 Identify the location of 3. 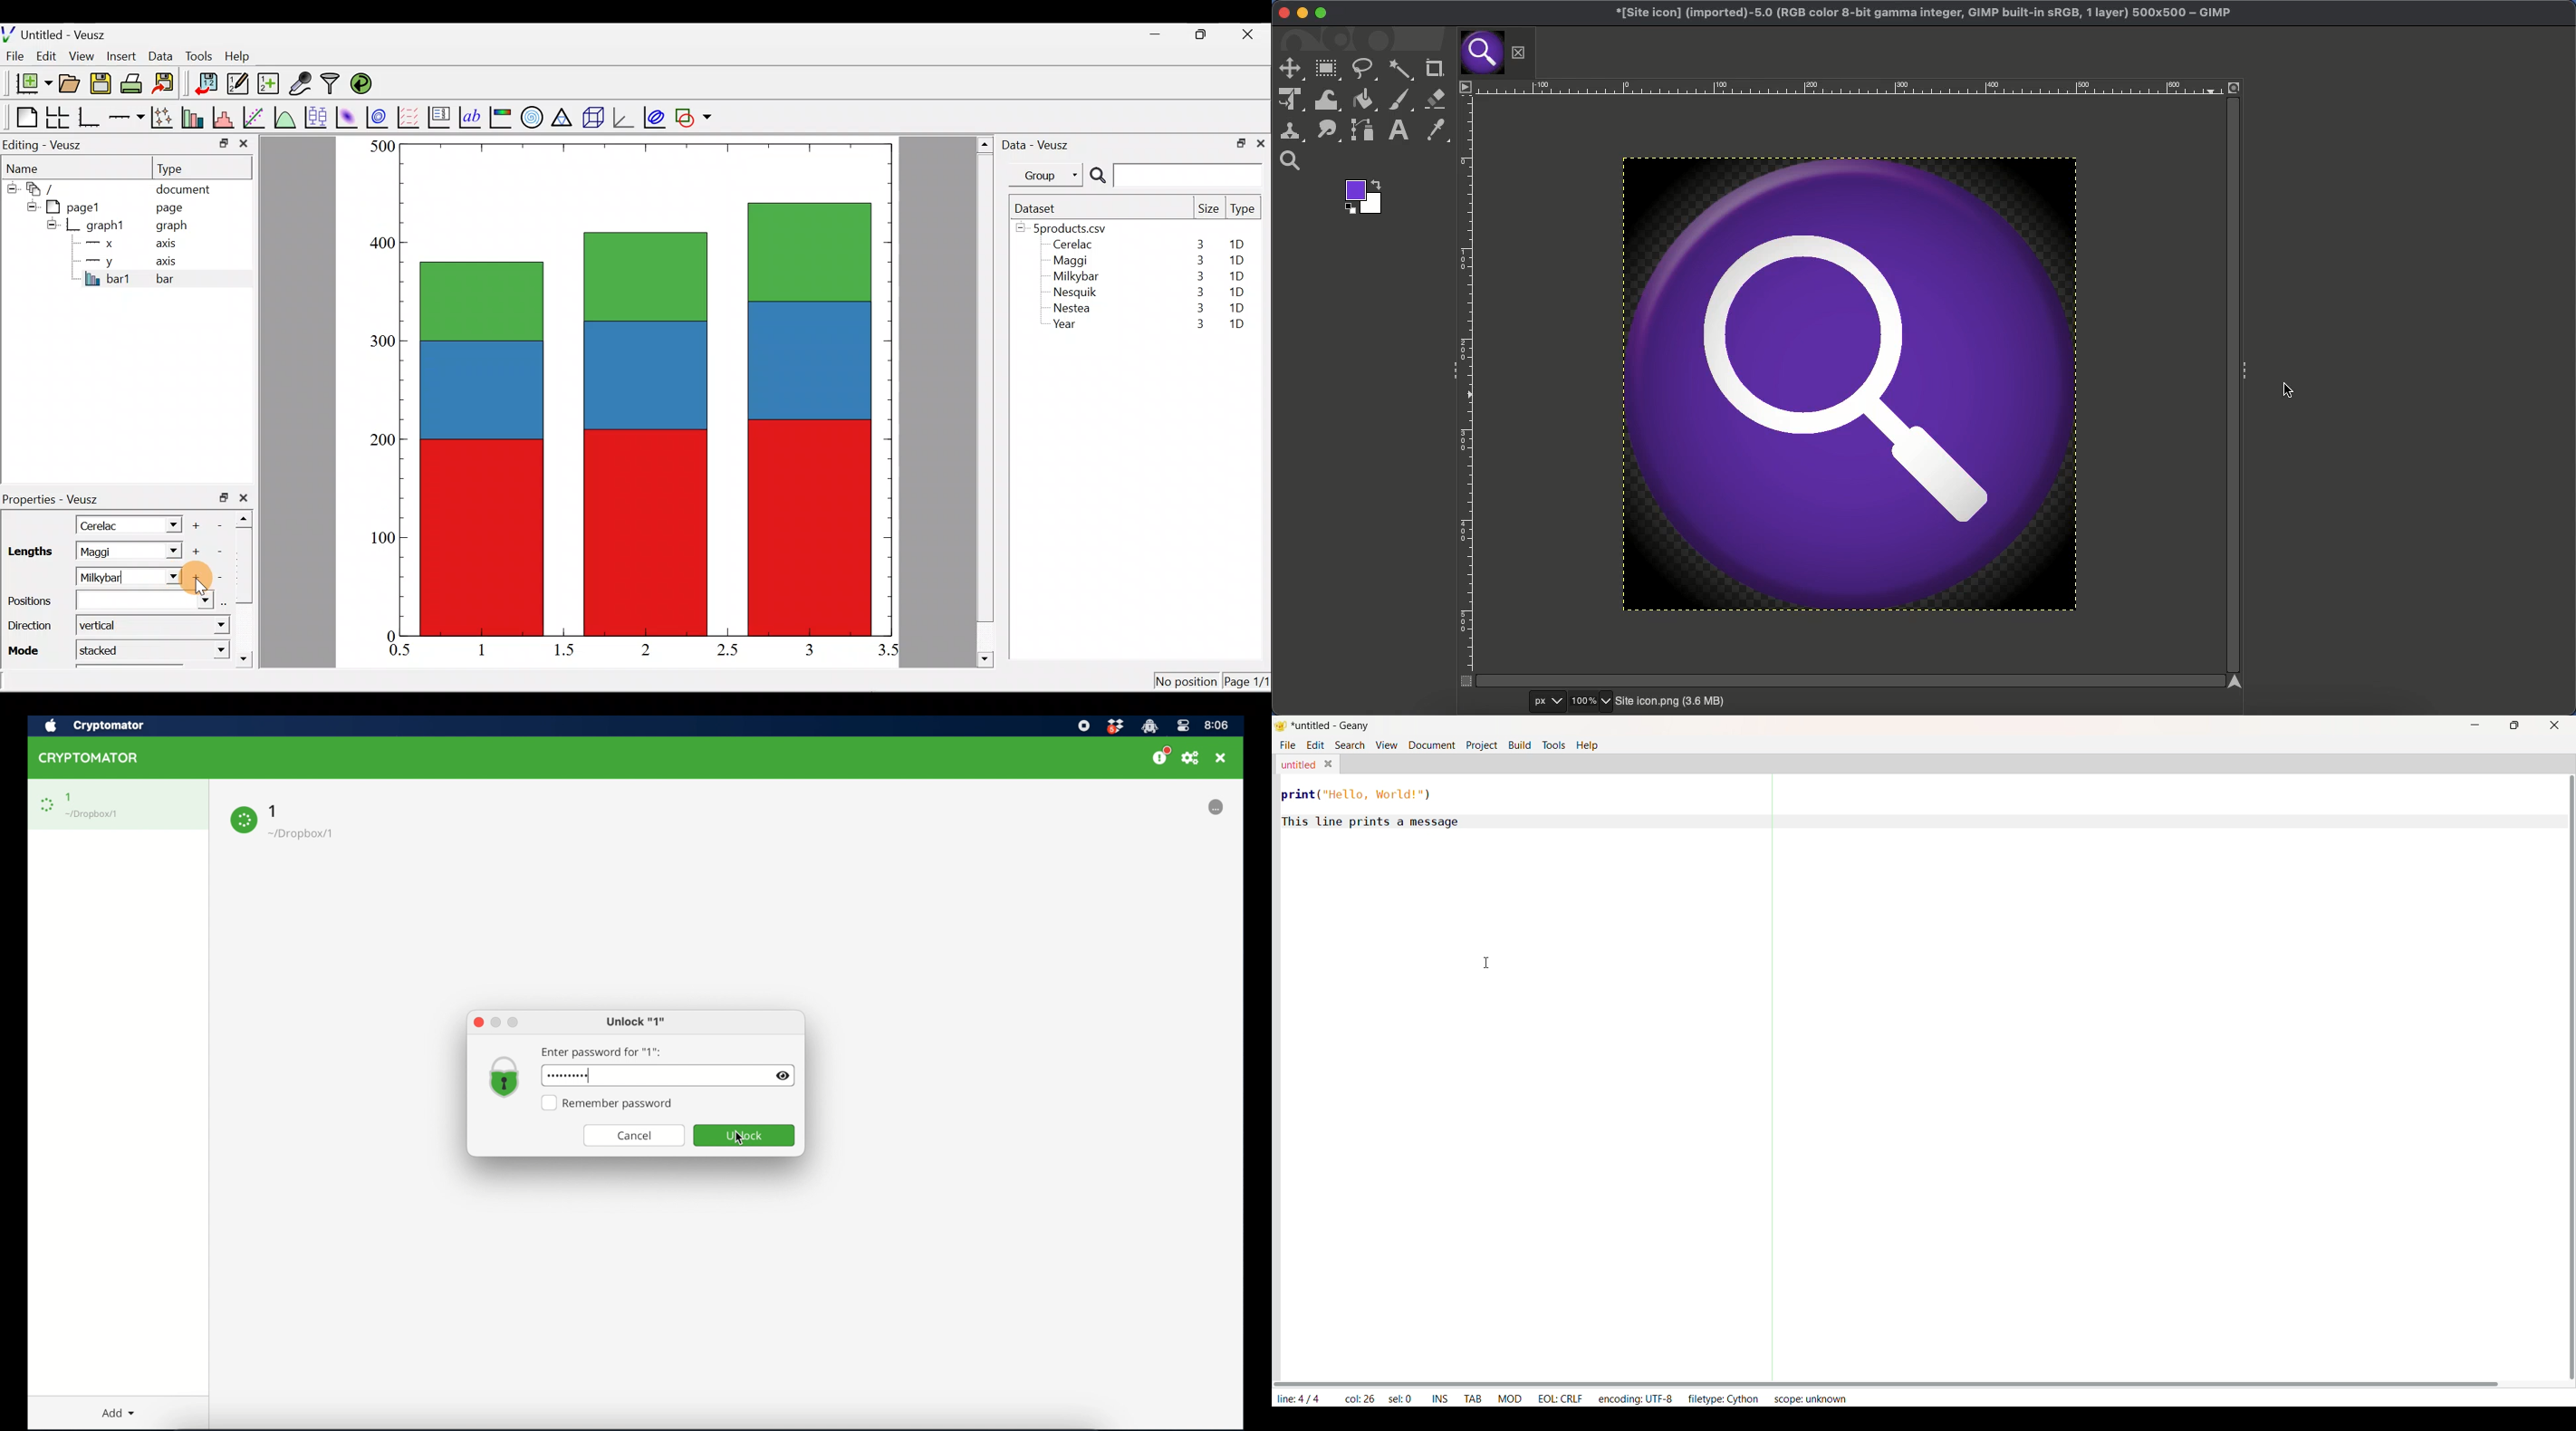
(1197, 310).